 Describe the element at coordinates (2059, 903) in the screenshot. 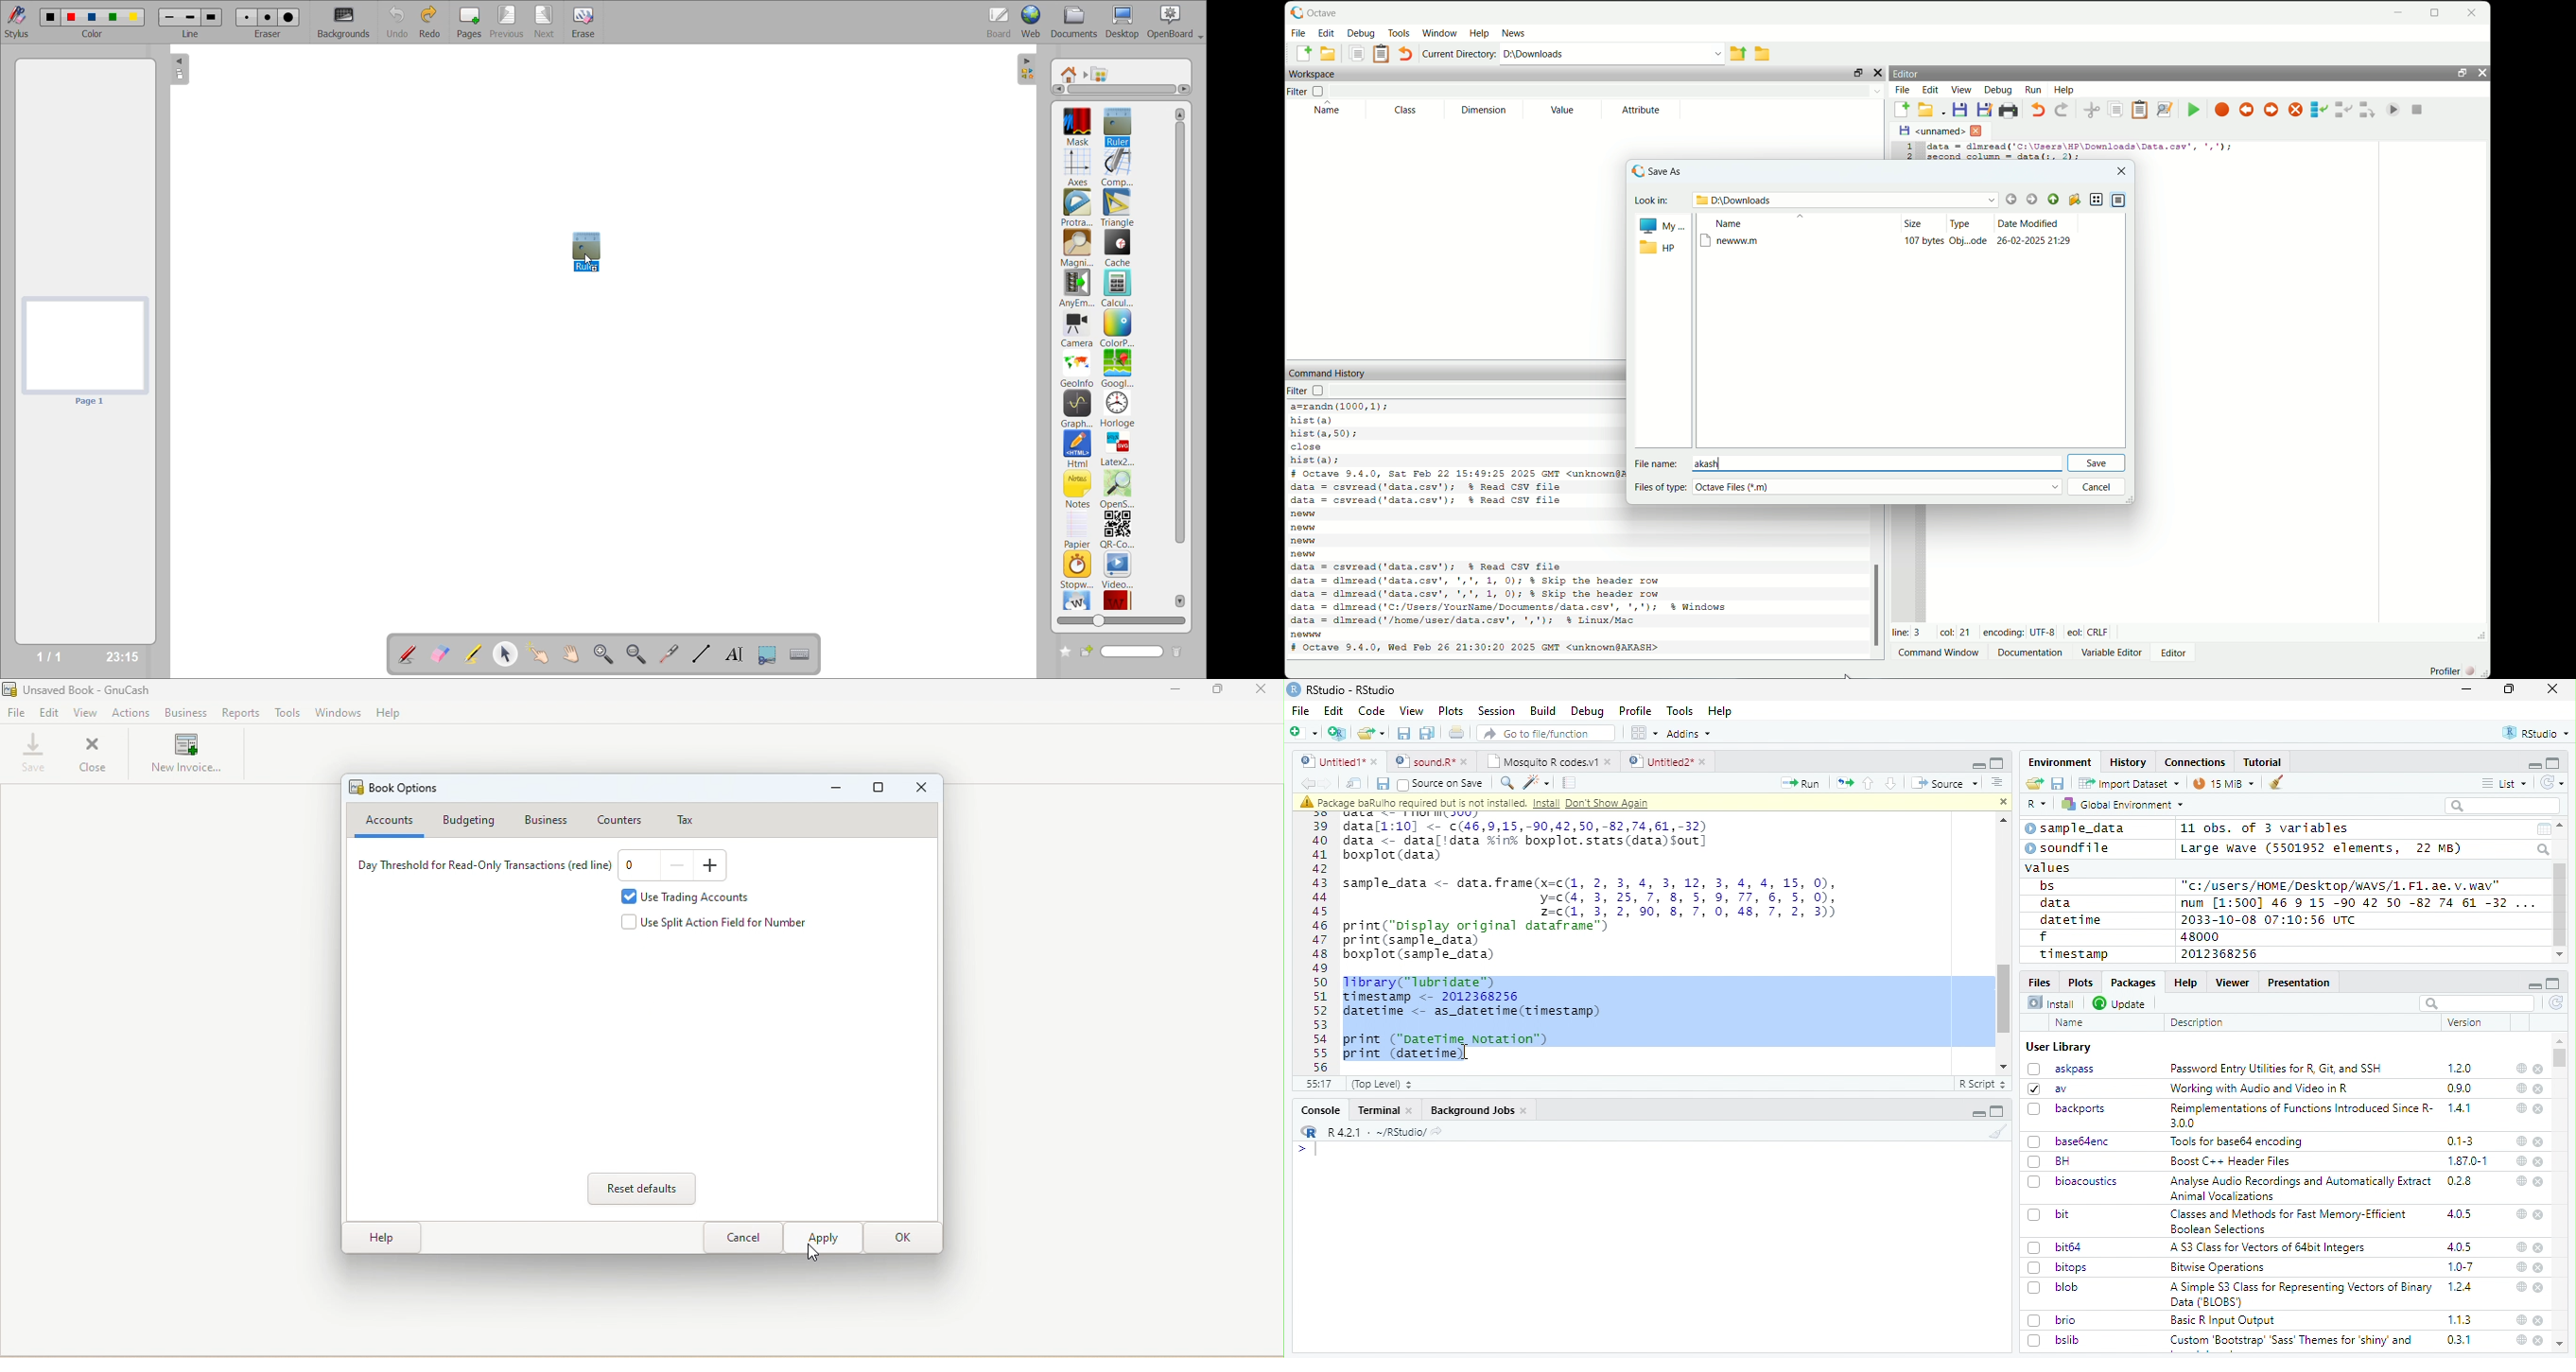

I see `data` at that location.